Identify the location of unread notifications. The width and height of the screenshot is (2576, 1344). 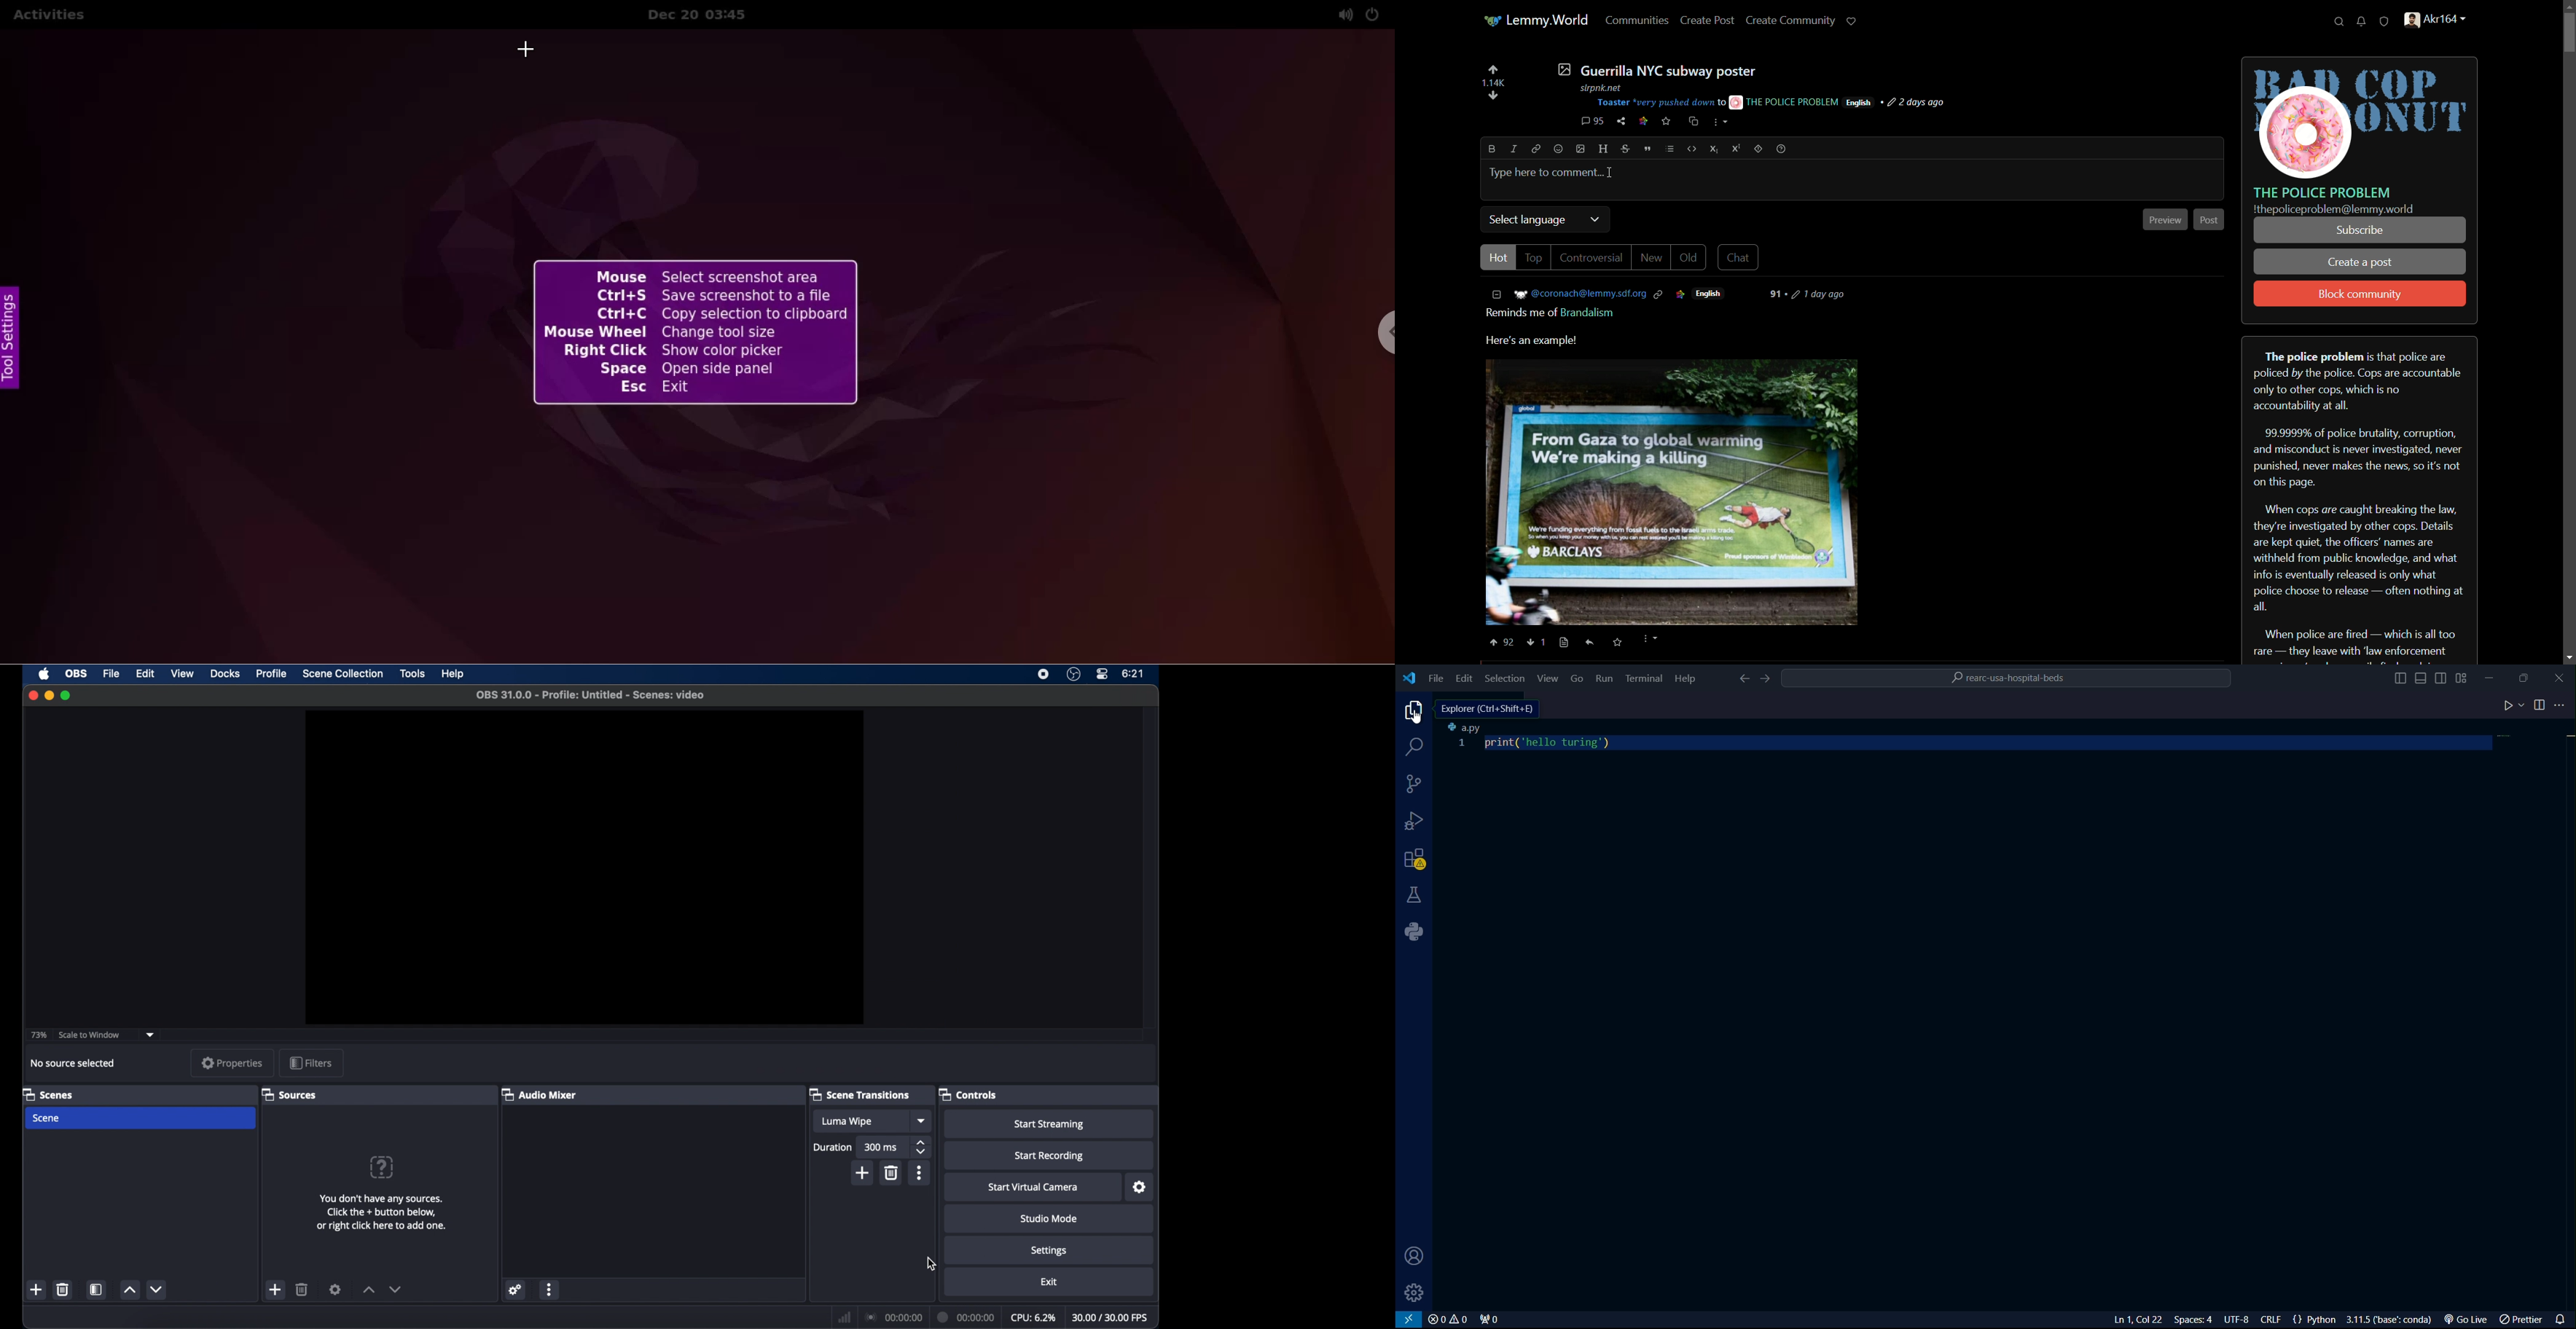
(2363, 22).